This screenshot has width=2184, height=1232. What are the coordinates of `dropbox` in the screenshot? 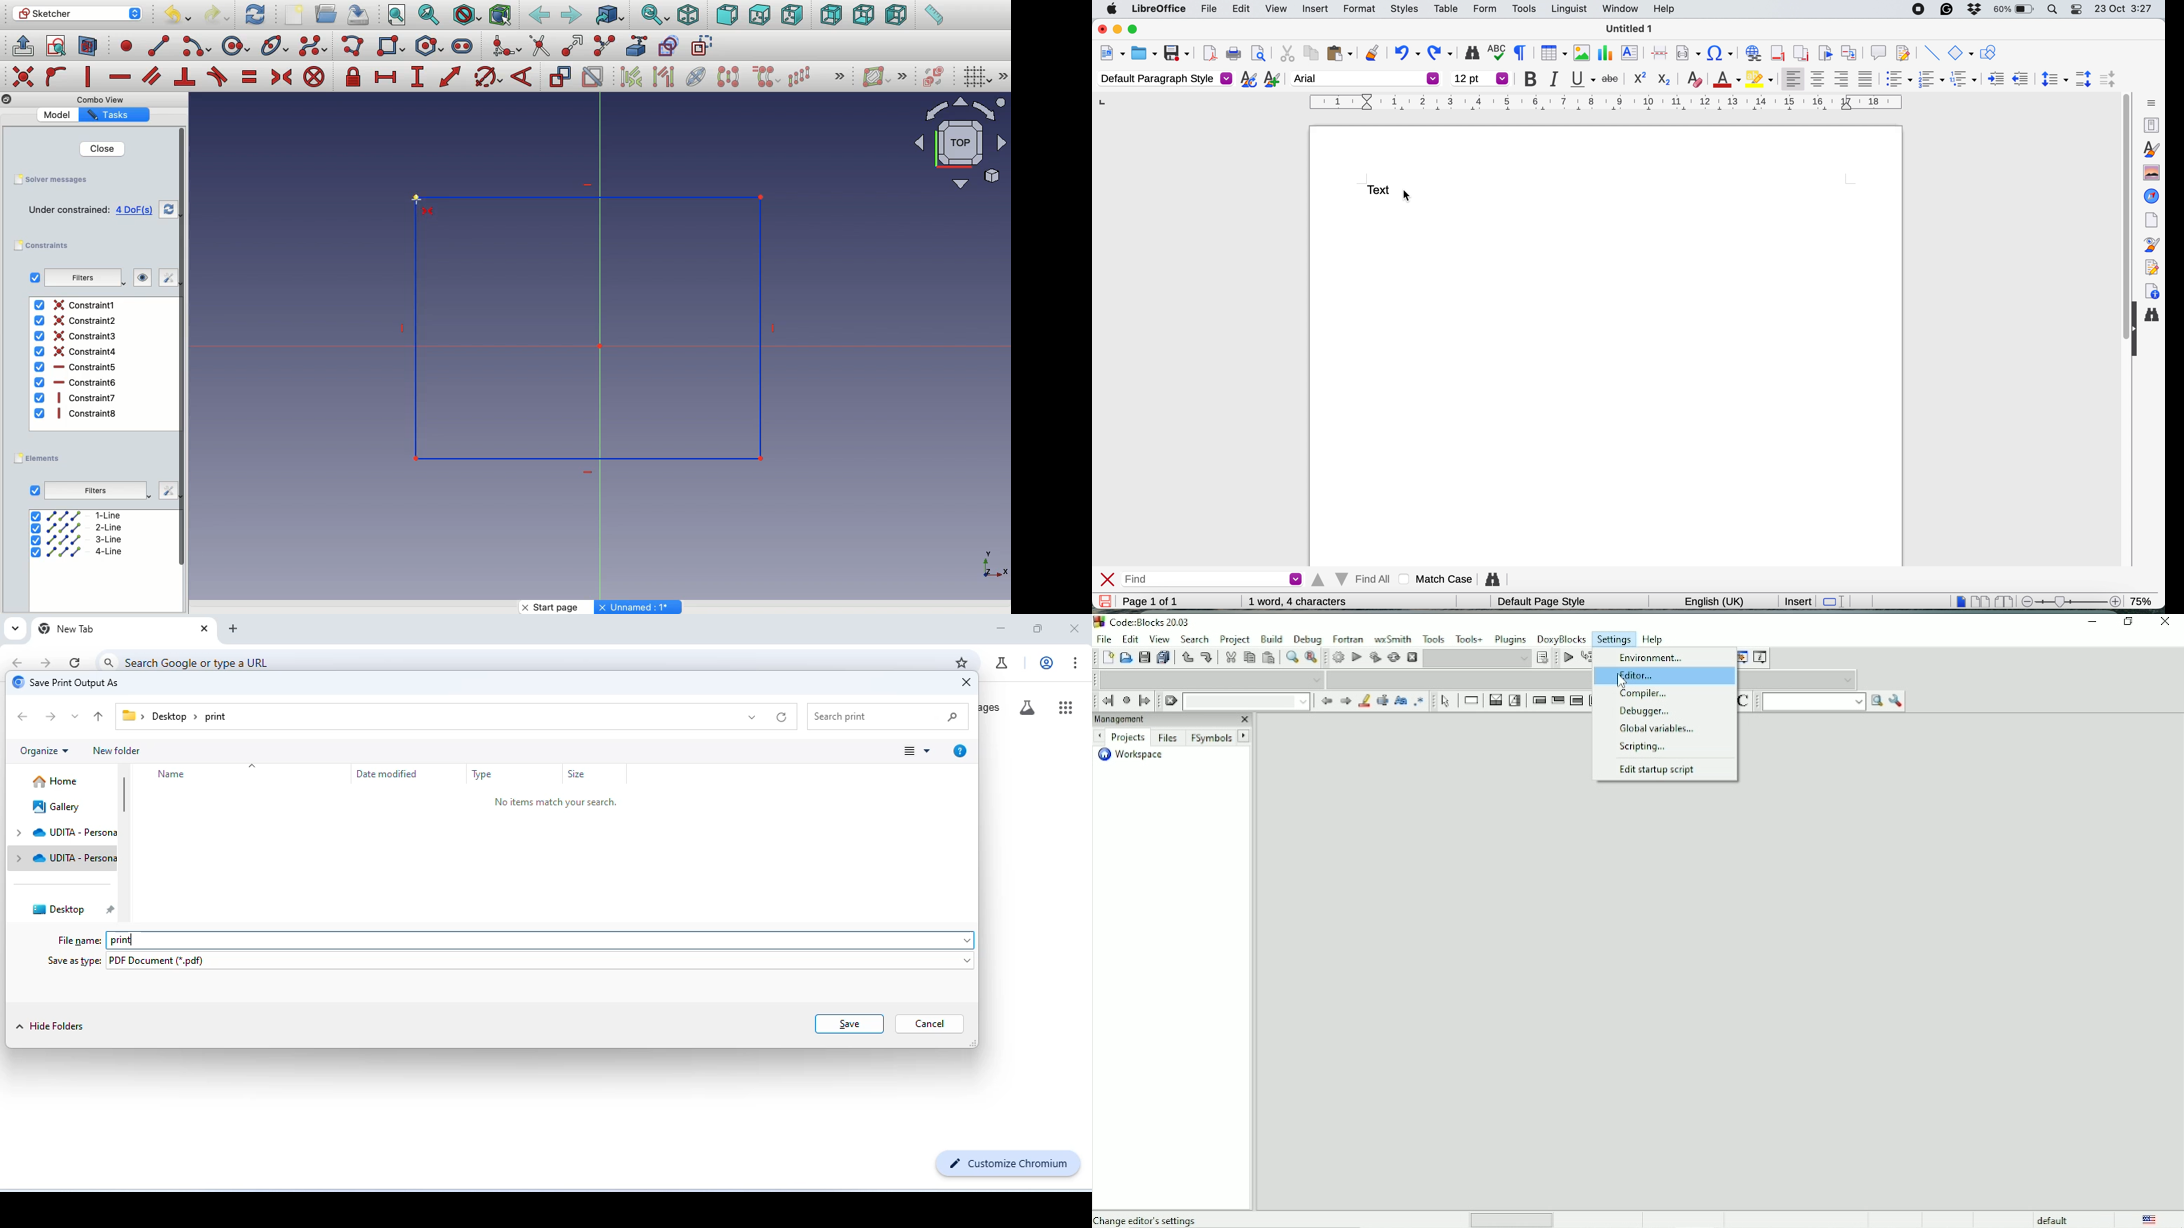 It's located at (1973, 8).